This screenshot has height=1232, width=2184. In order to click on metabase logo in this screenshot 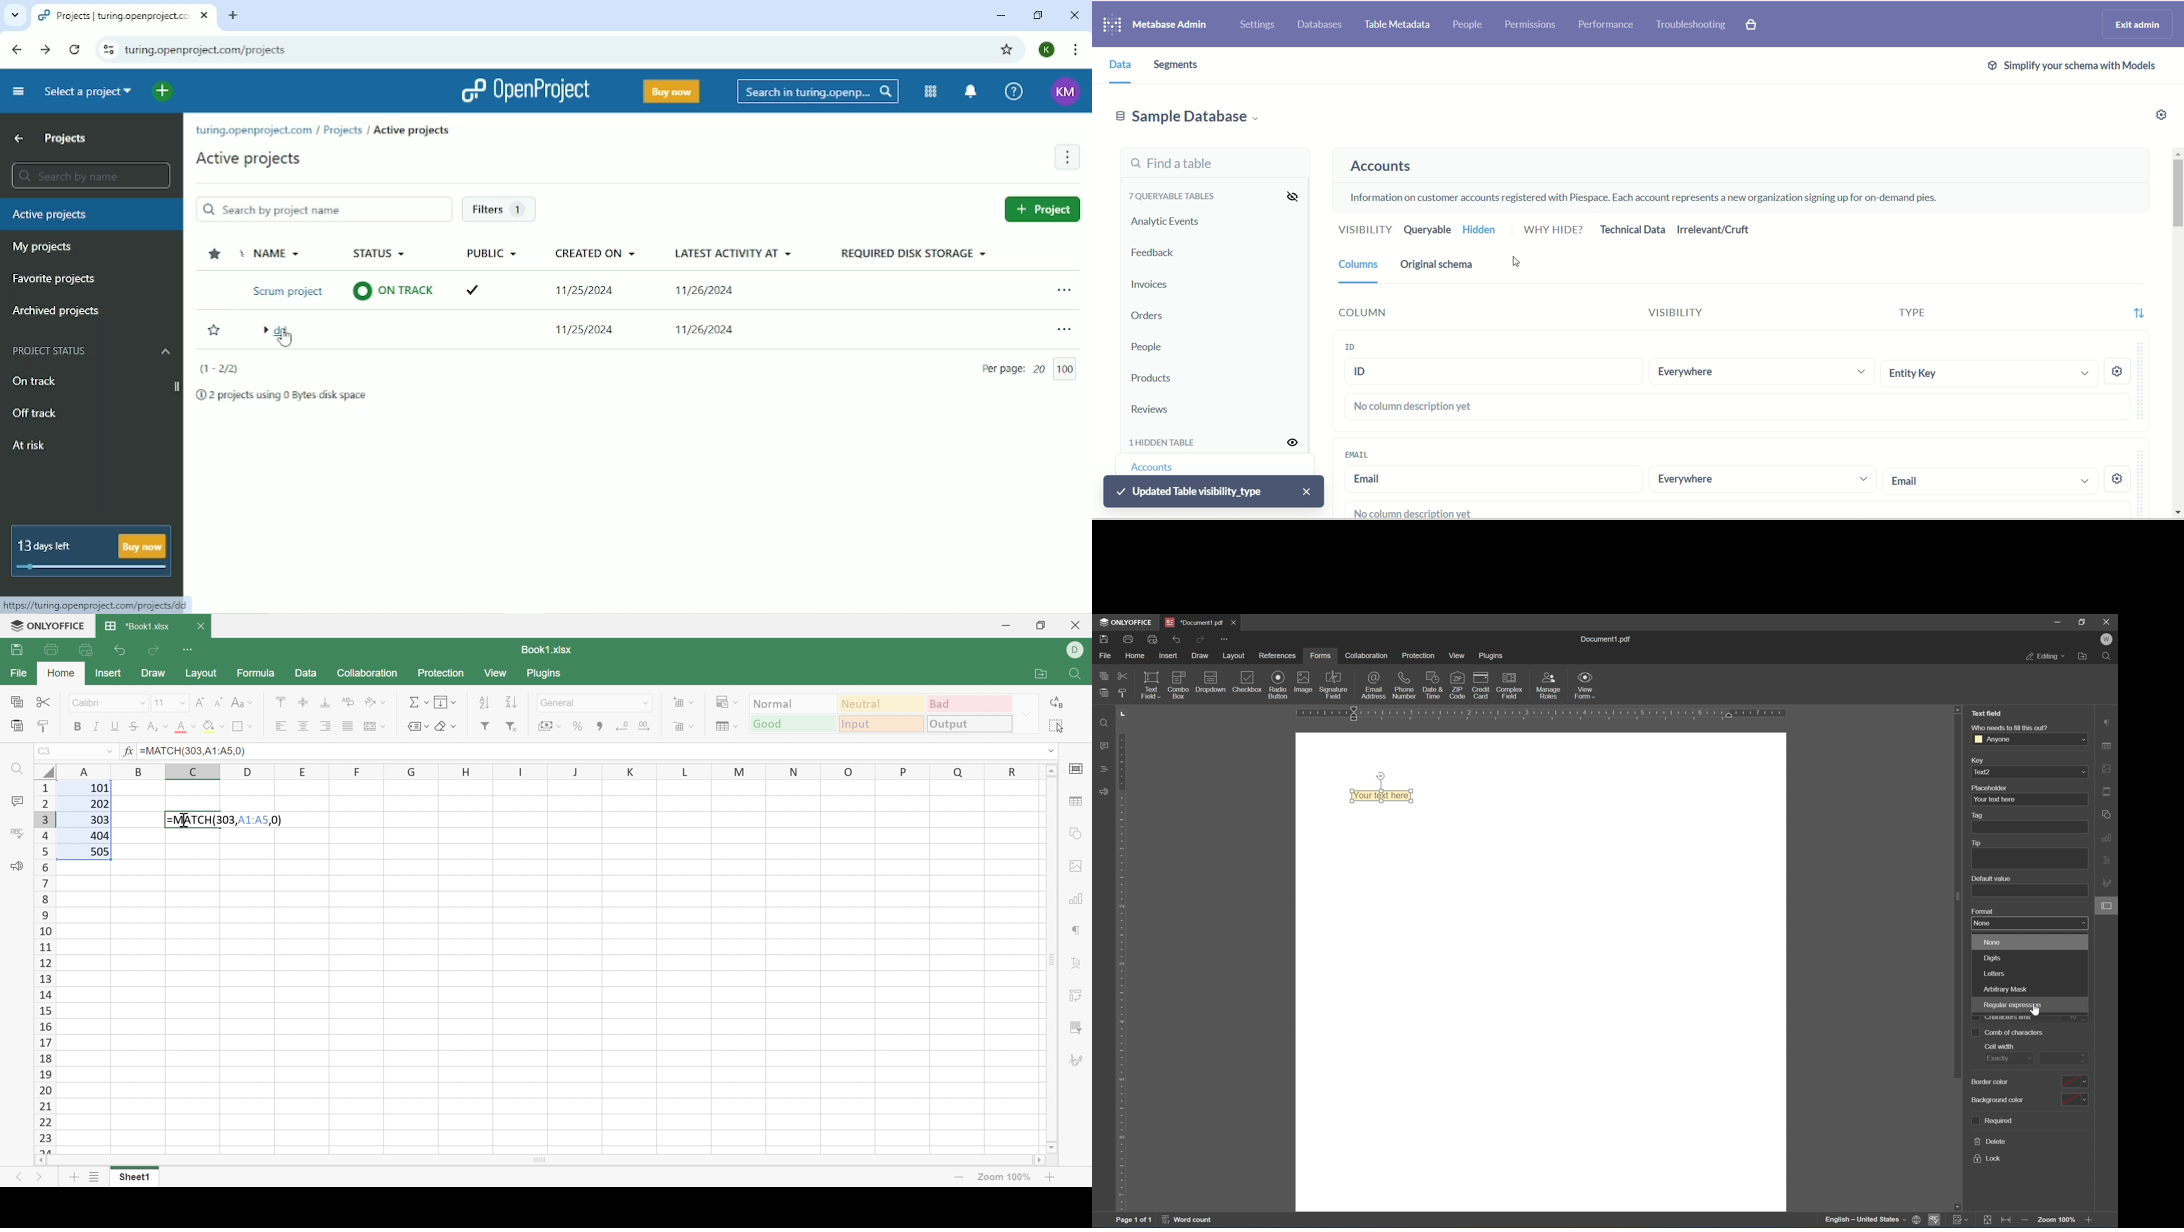, I will do `click(1111, 26)`.